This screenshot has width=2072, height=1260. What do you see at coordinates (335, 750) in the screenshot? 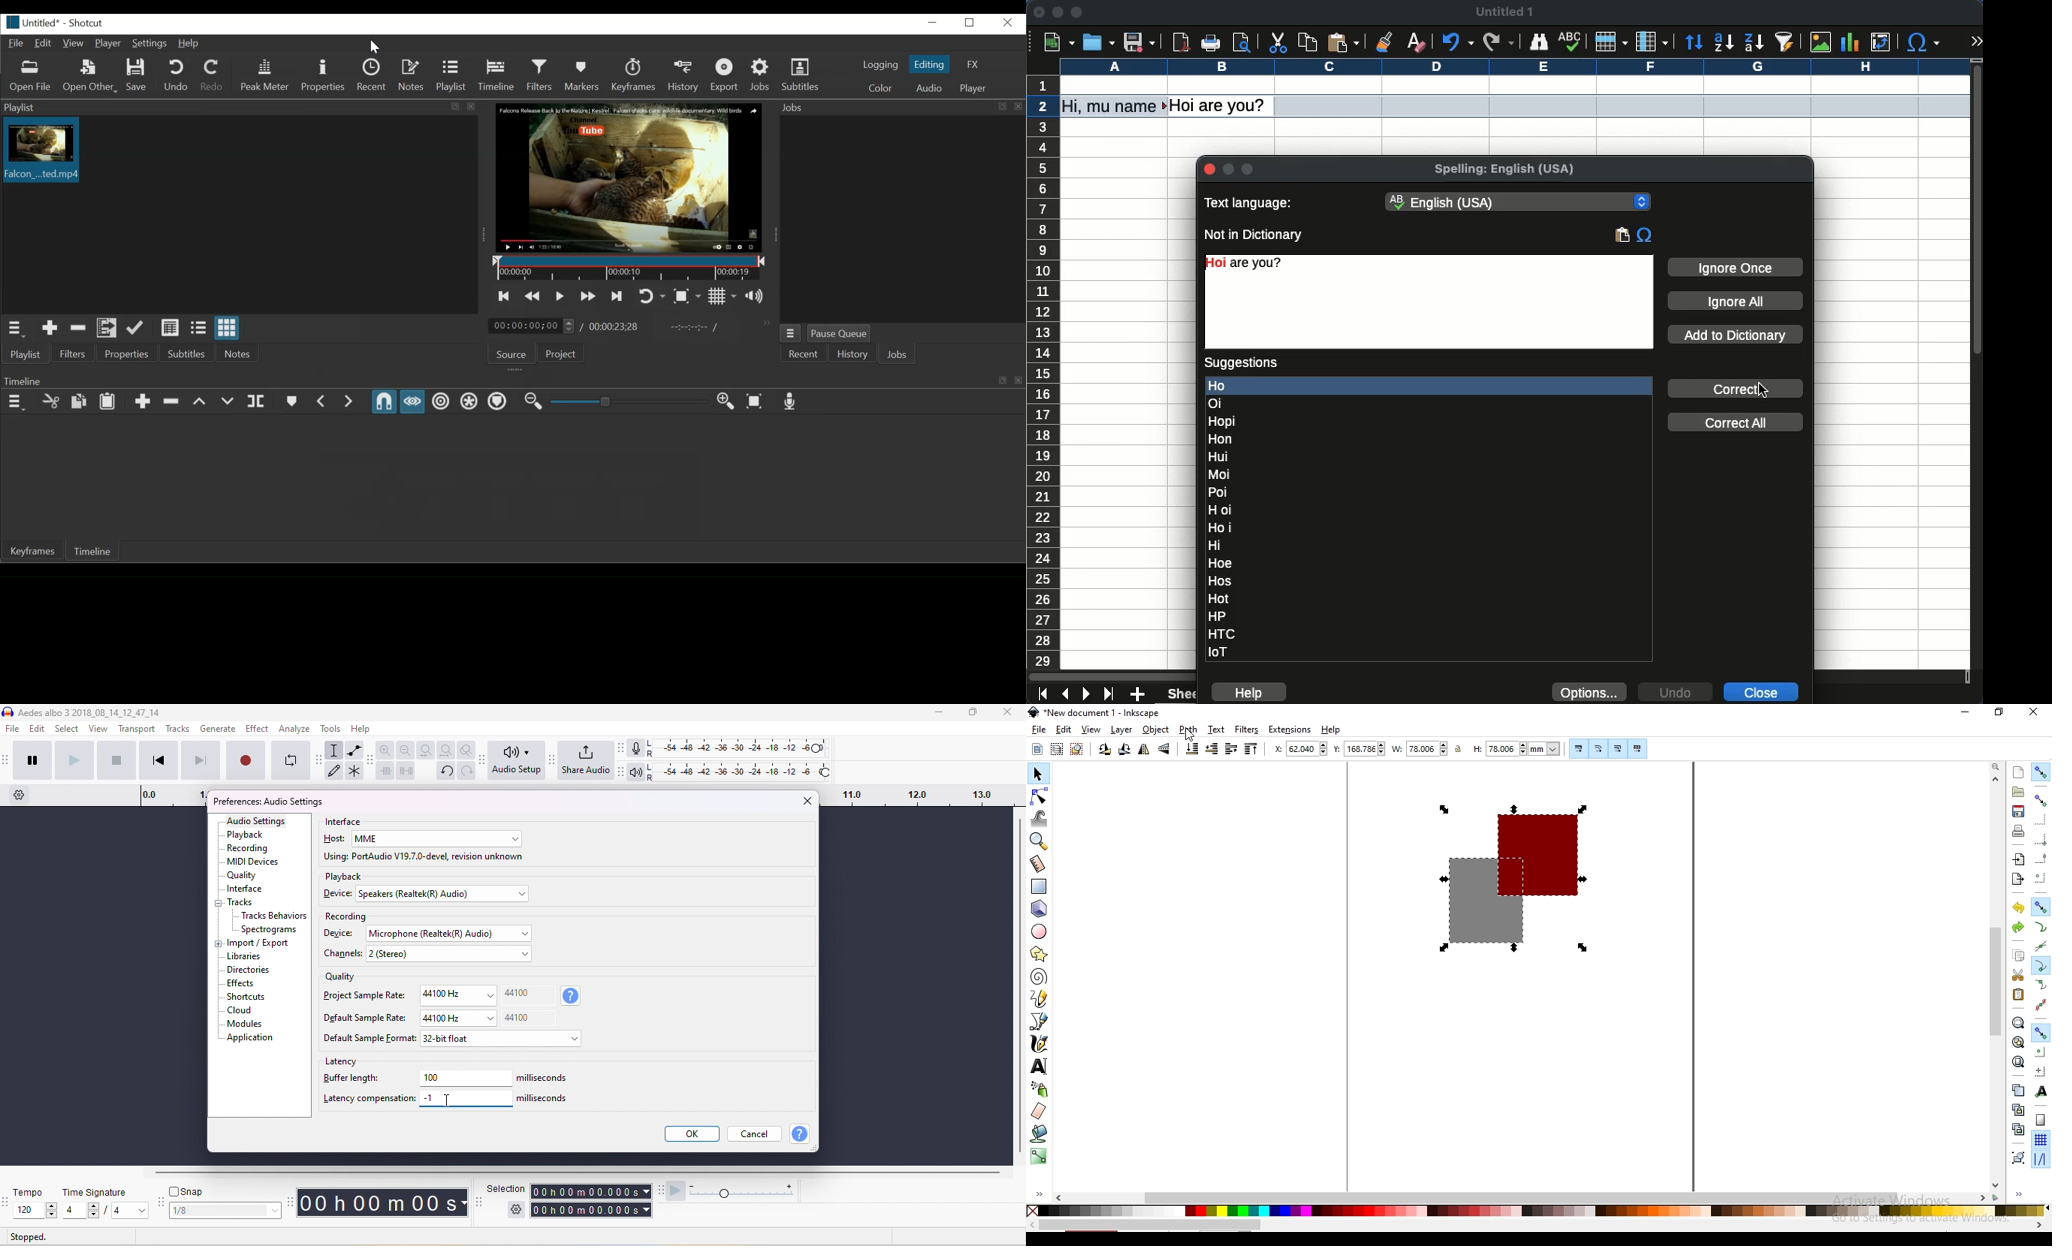
I see `selection tool` at bounding box center [335, 750].